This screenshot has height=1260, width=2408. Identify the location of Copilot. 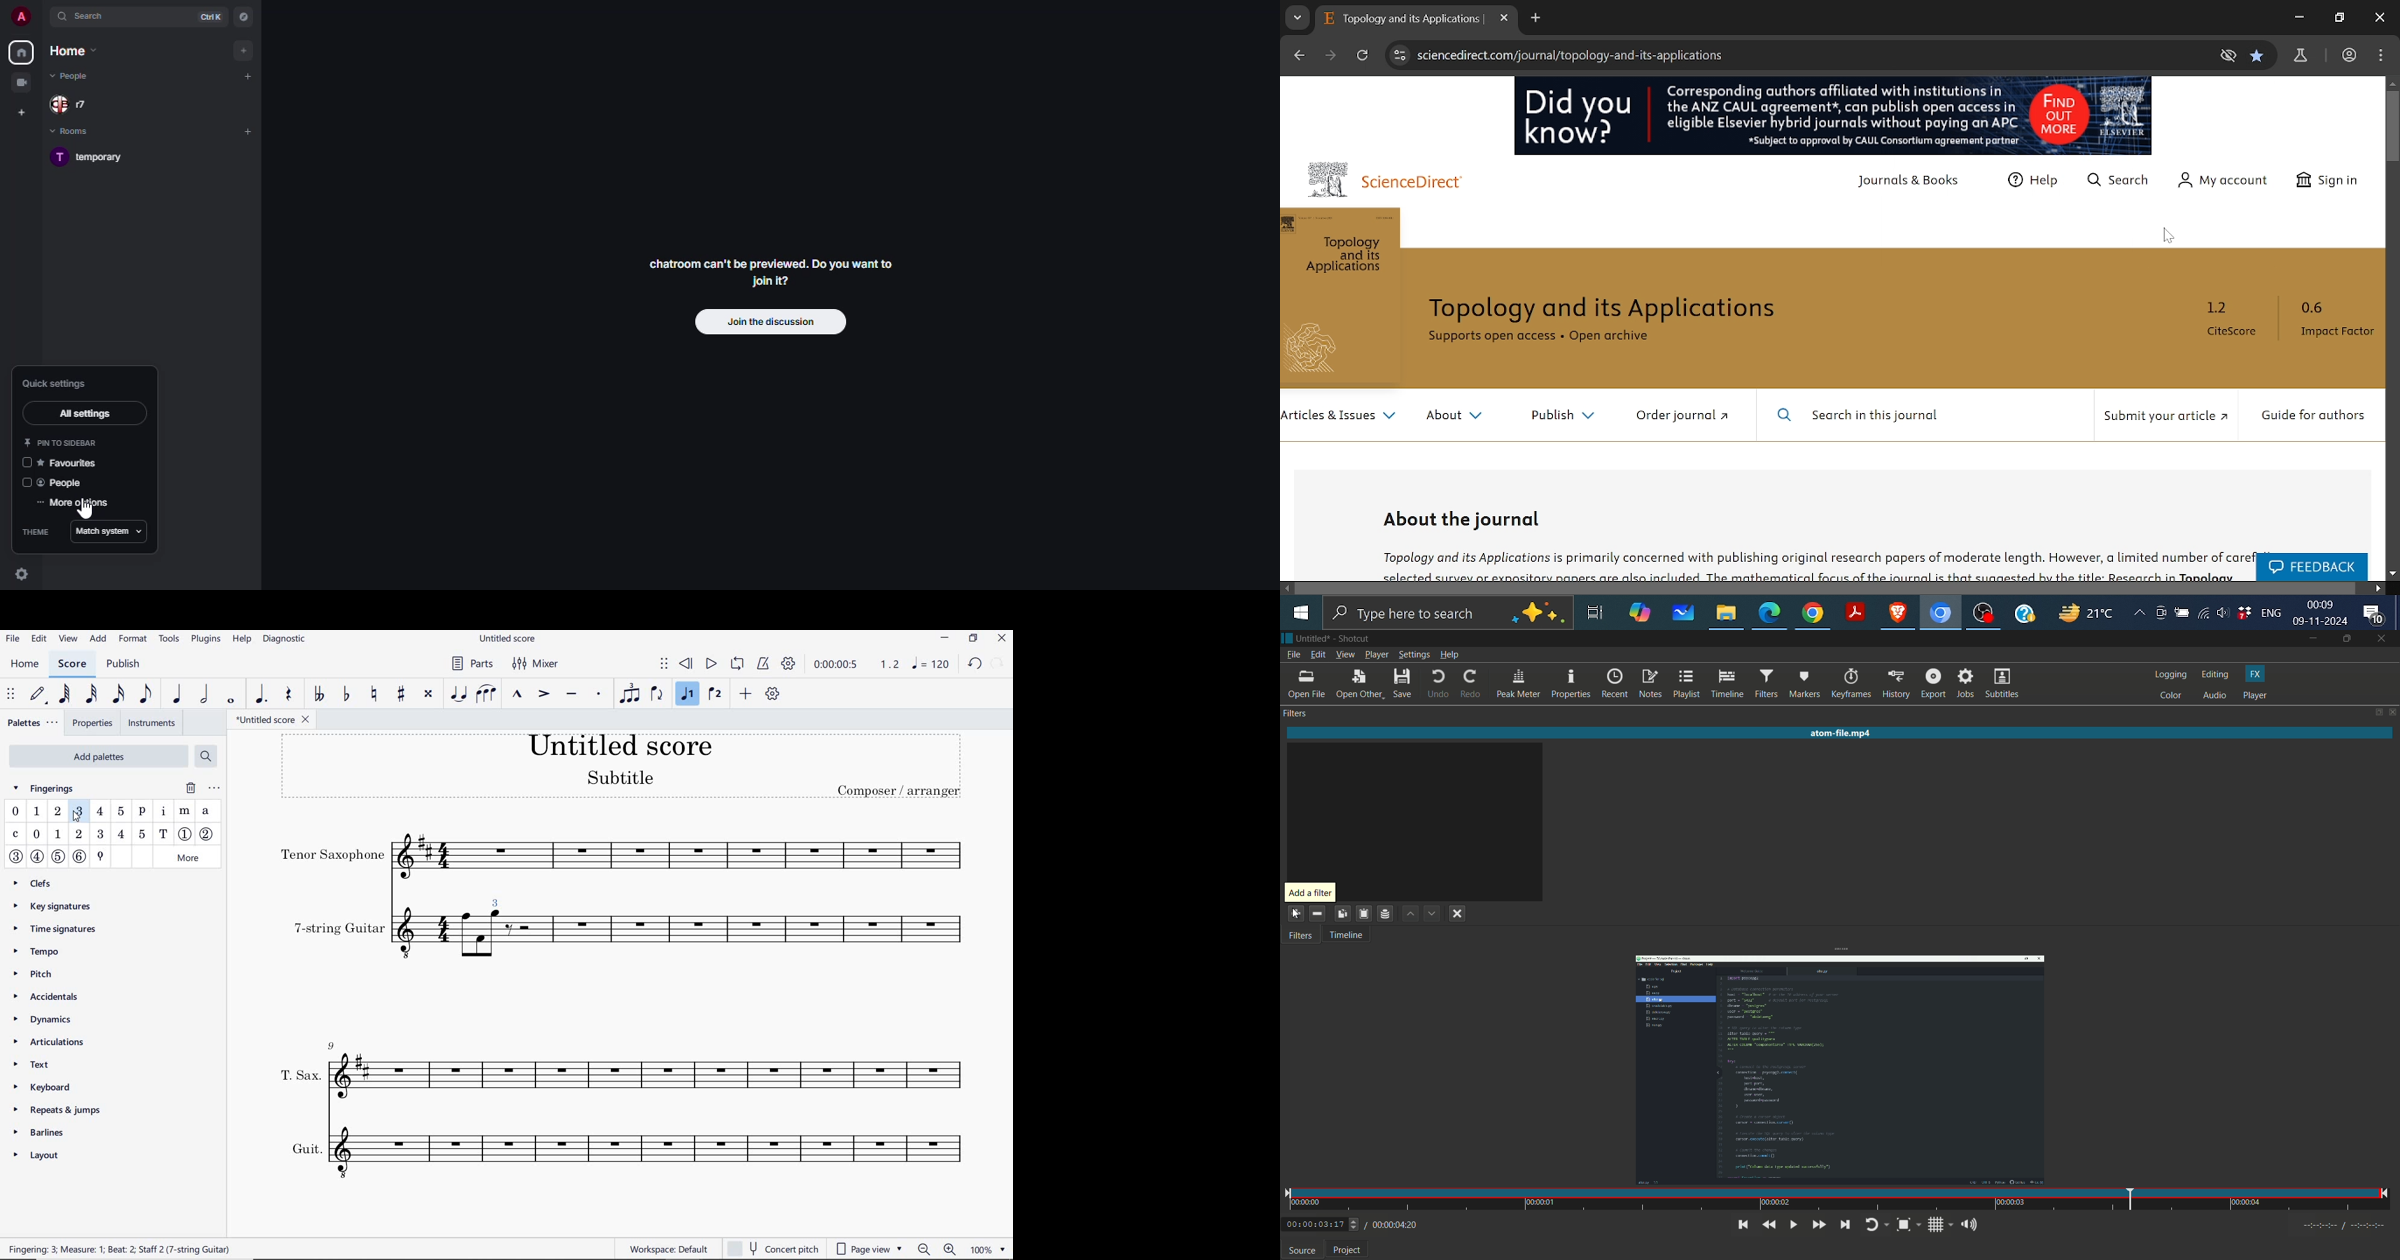
(1637, 613).